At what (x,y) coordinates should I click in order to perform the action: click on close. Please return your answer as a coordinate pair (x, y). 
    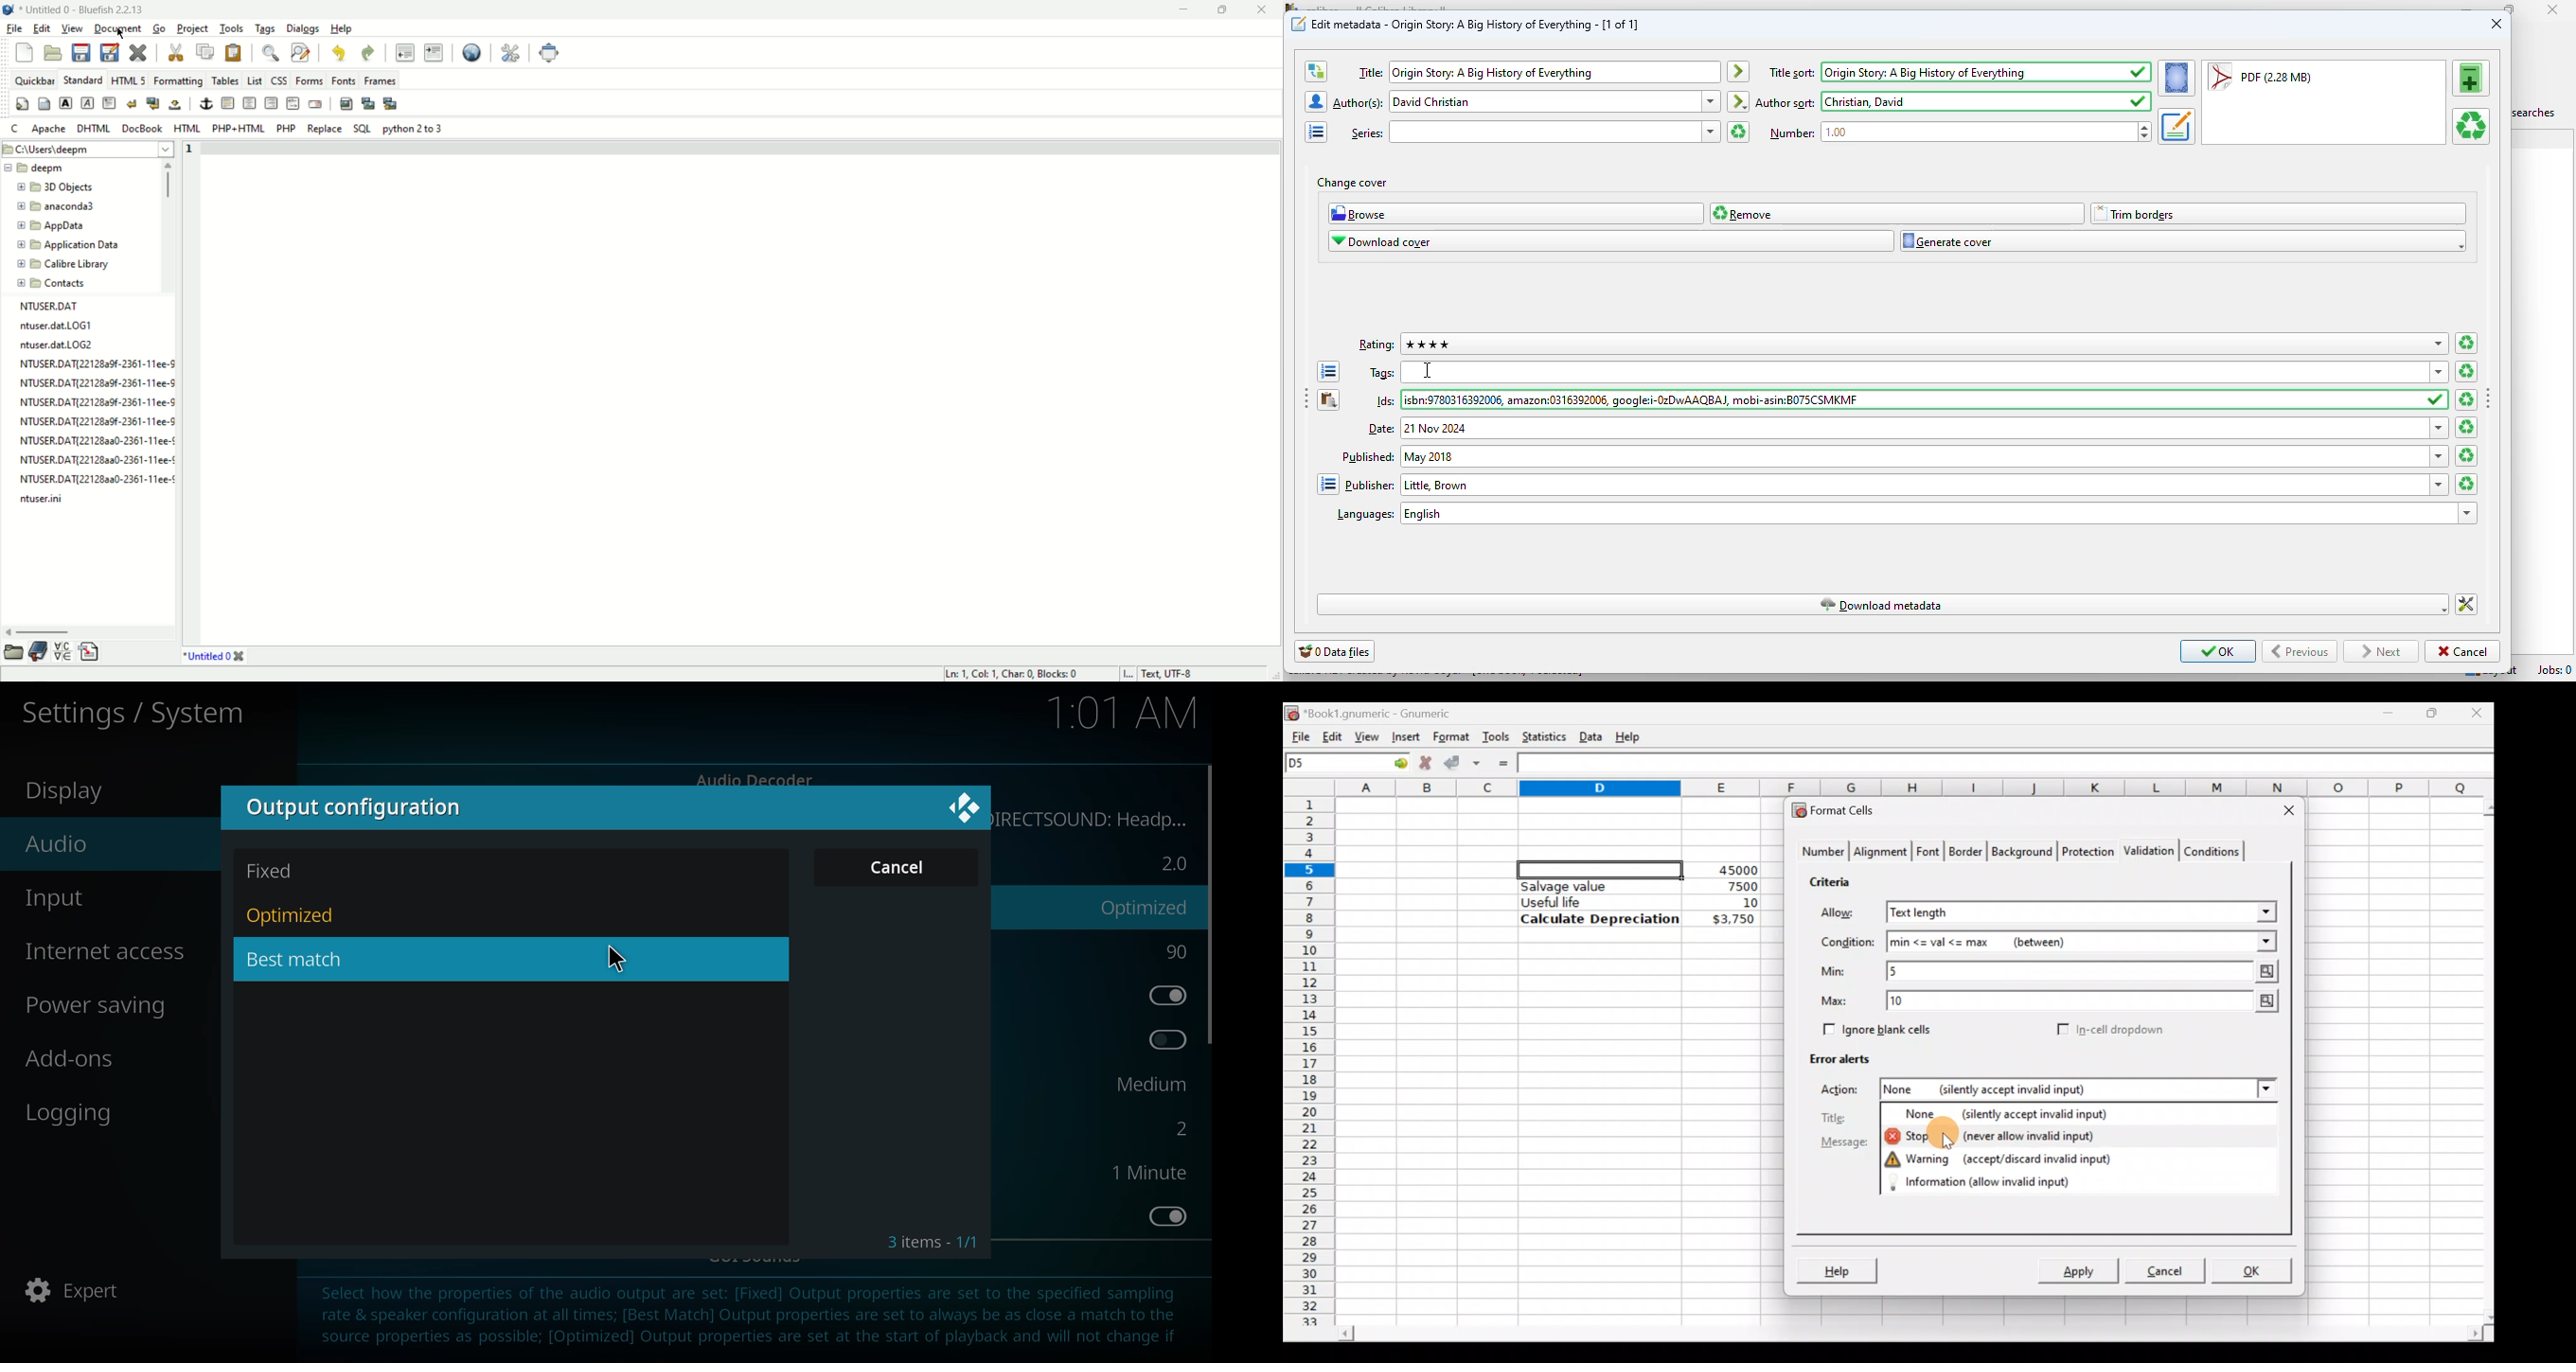
    Looking at the image, I should click on (963, 805).